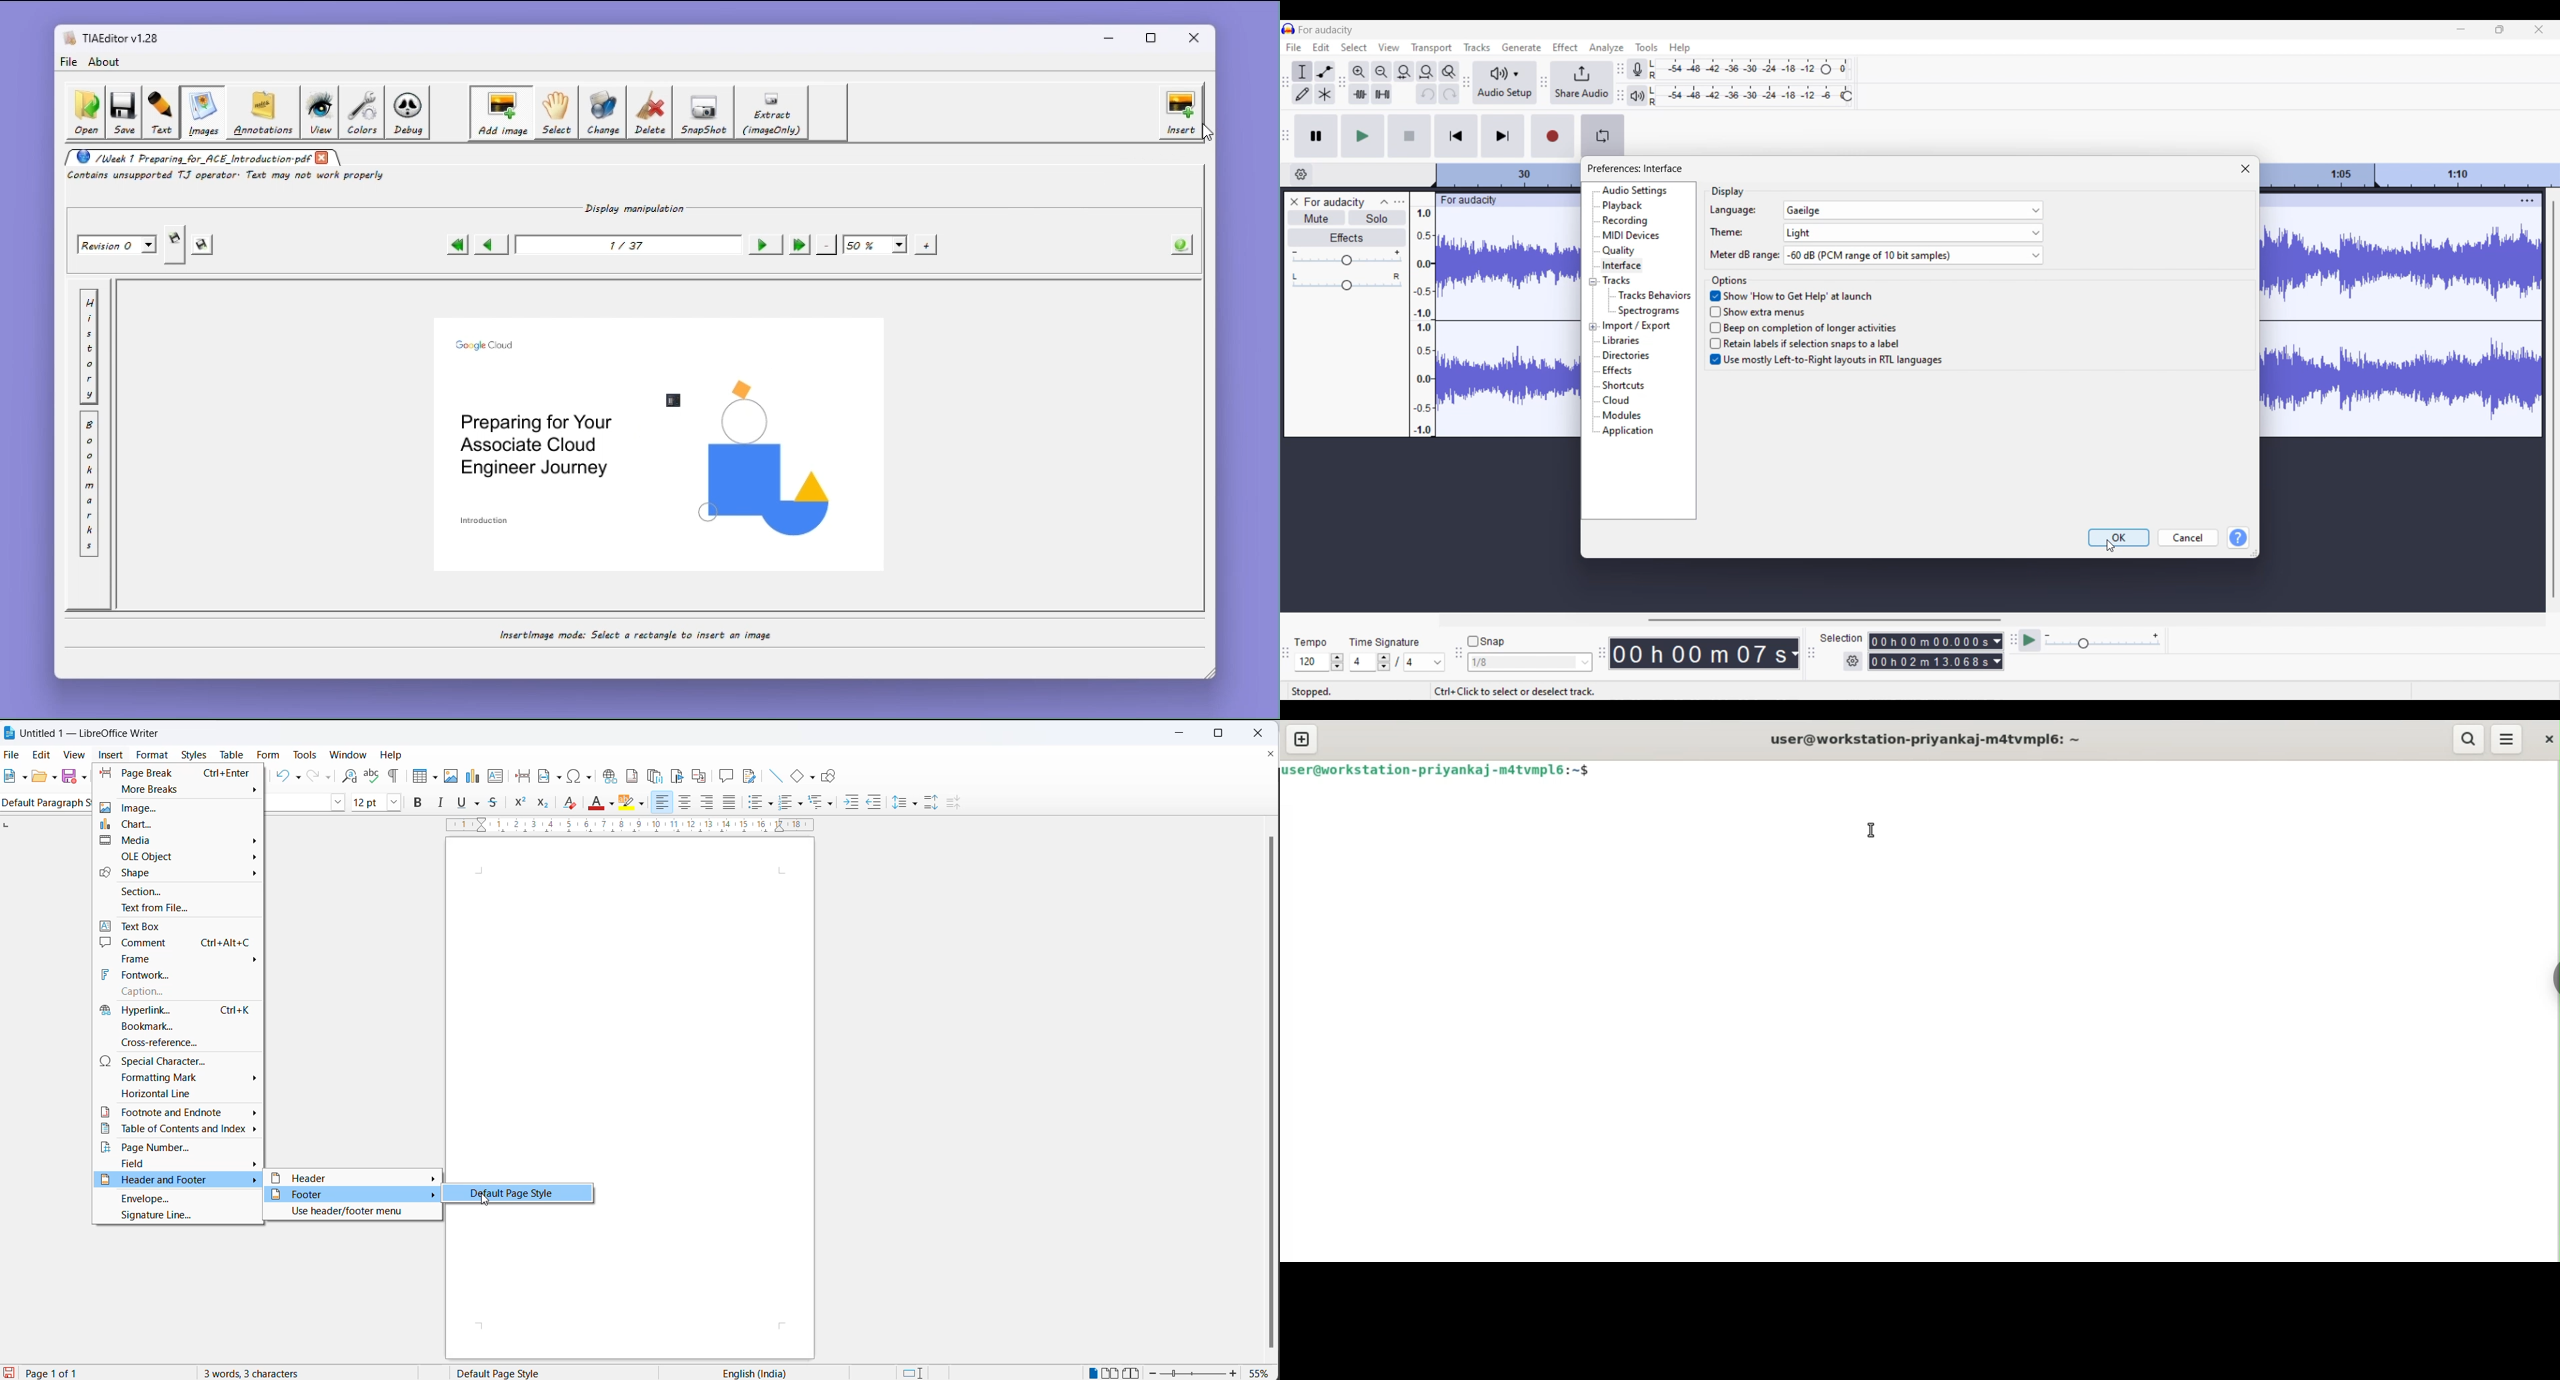 This screenshot has height=1400, width=2576. Describe the element at coordinates (420, 803) in the screenshot. I see `bold` at that location.